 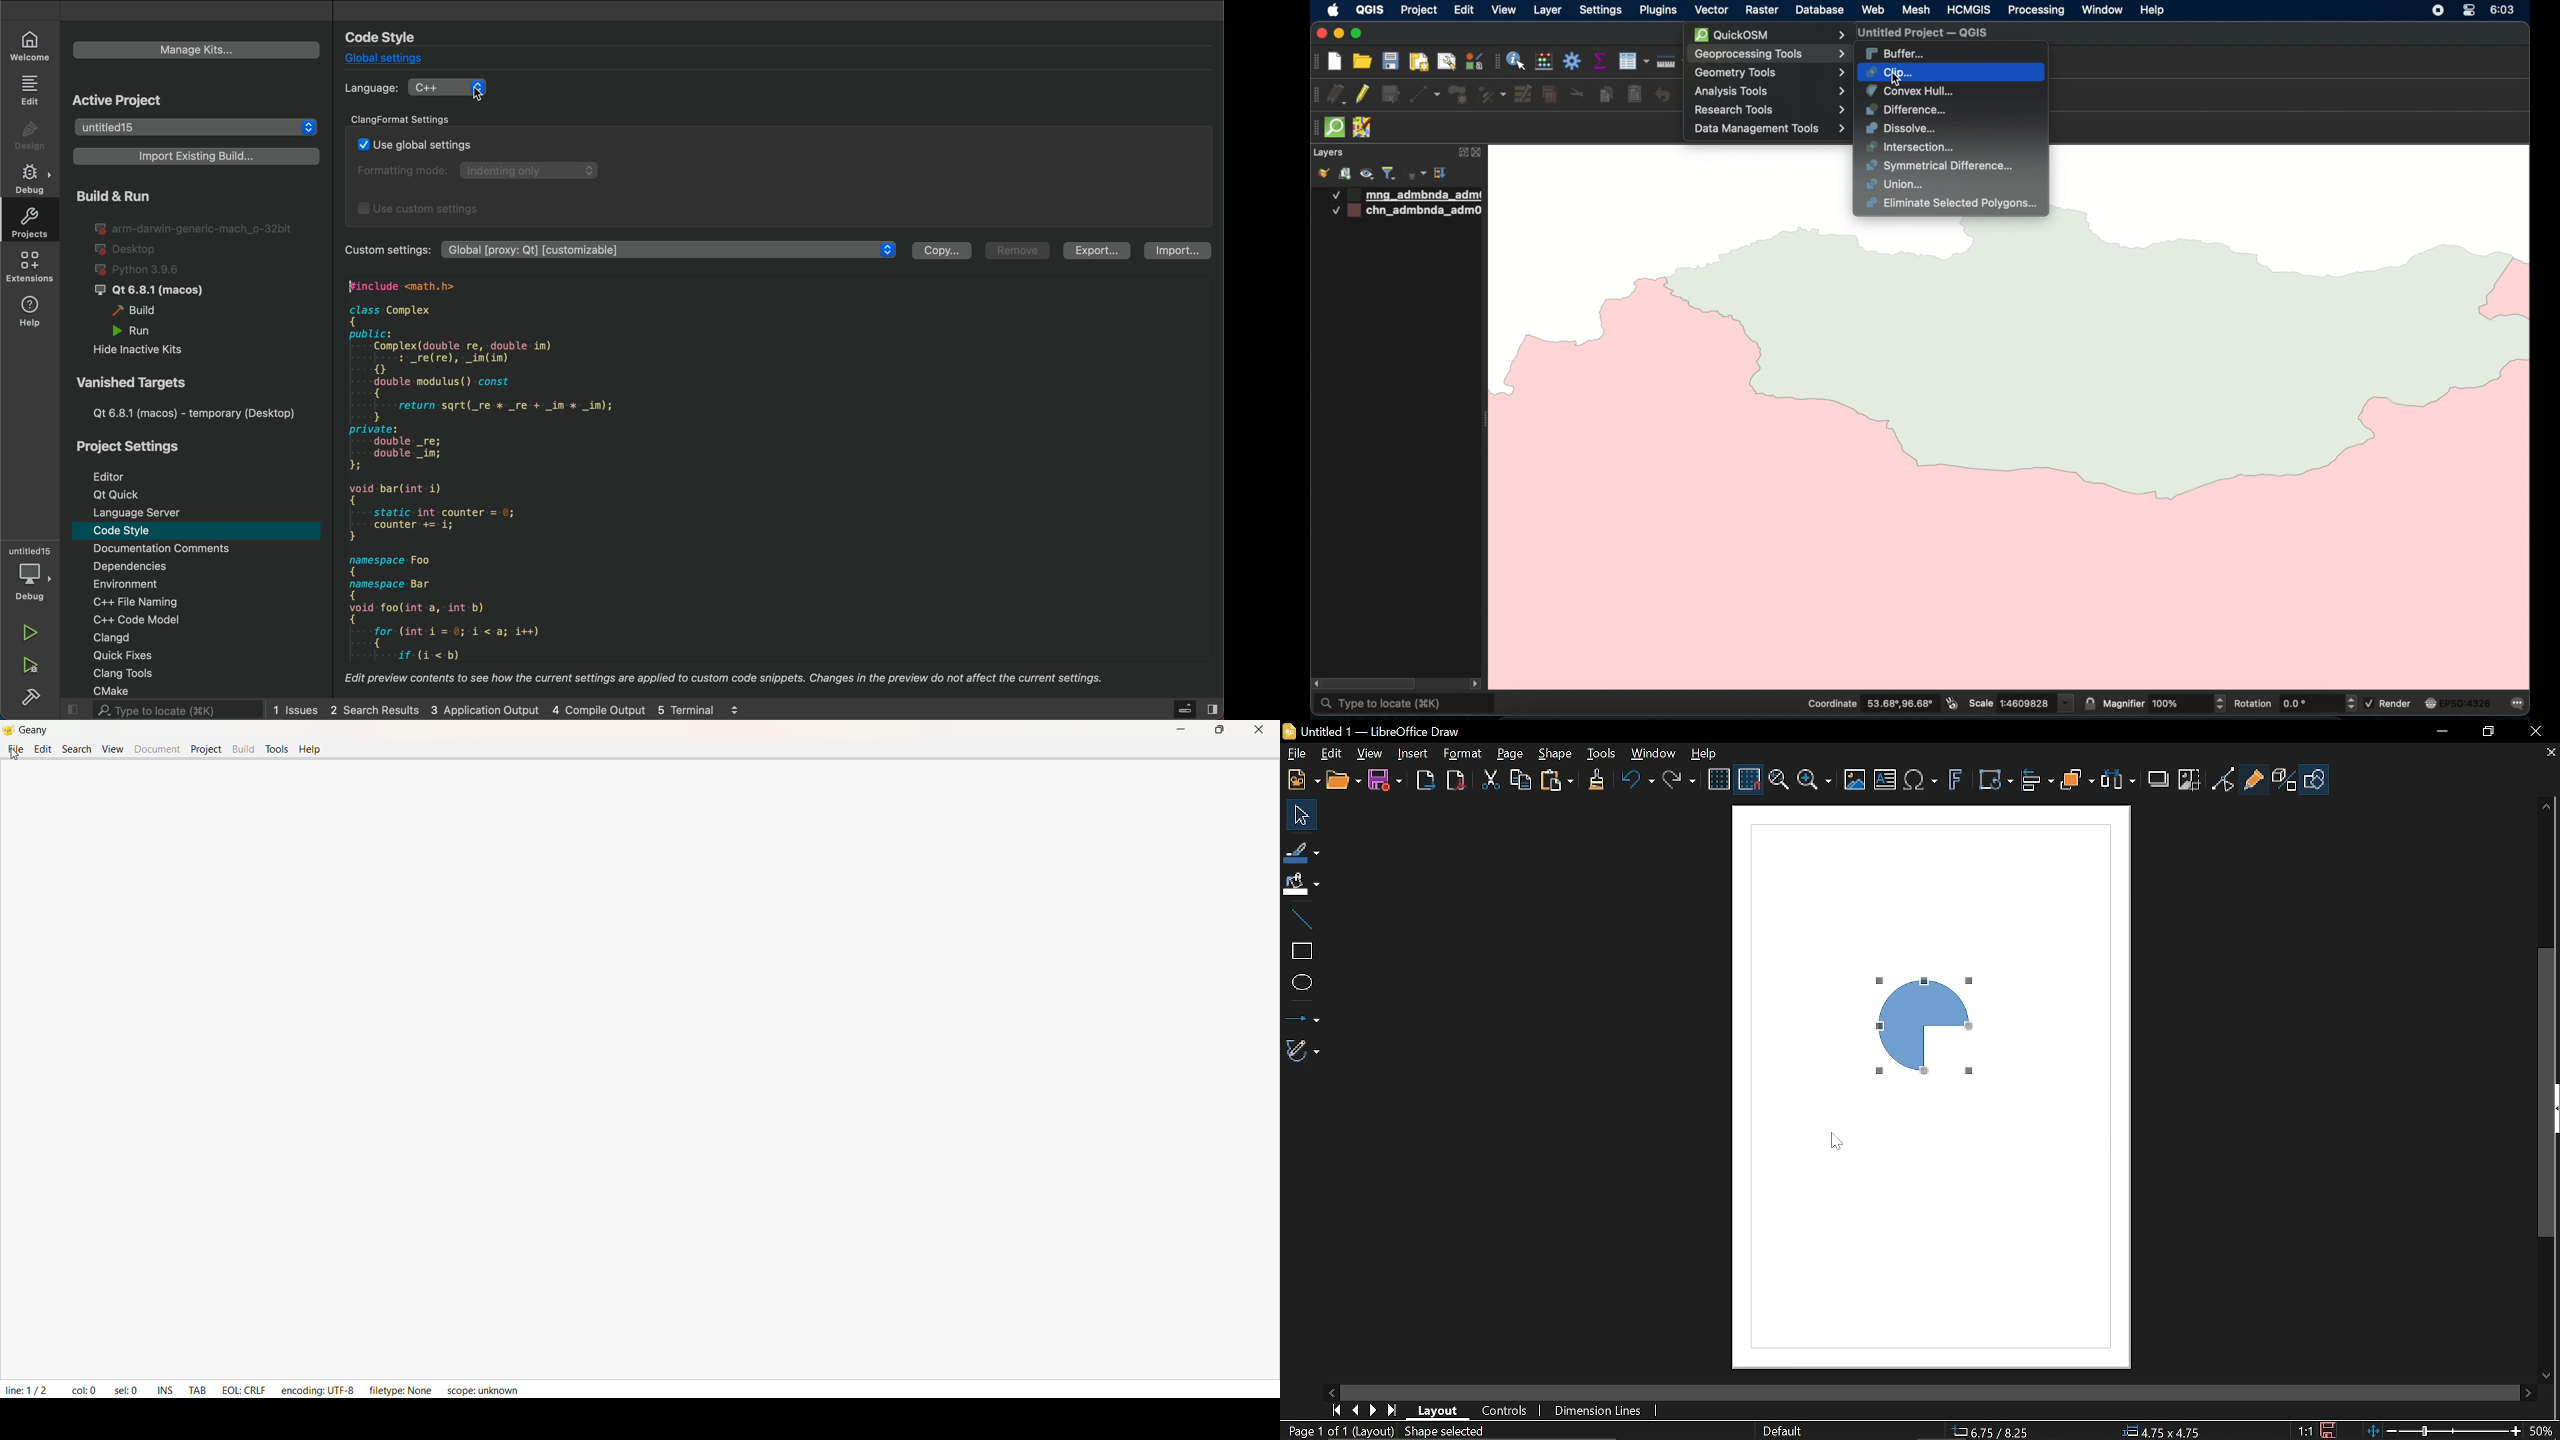 What do you see at coordinates (37, 731) in the screenshot?
I see `Geany` at bounding box center [37, 731].